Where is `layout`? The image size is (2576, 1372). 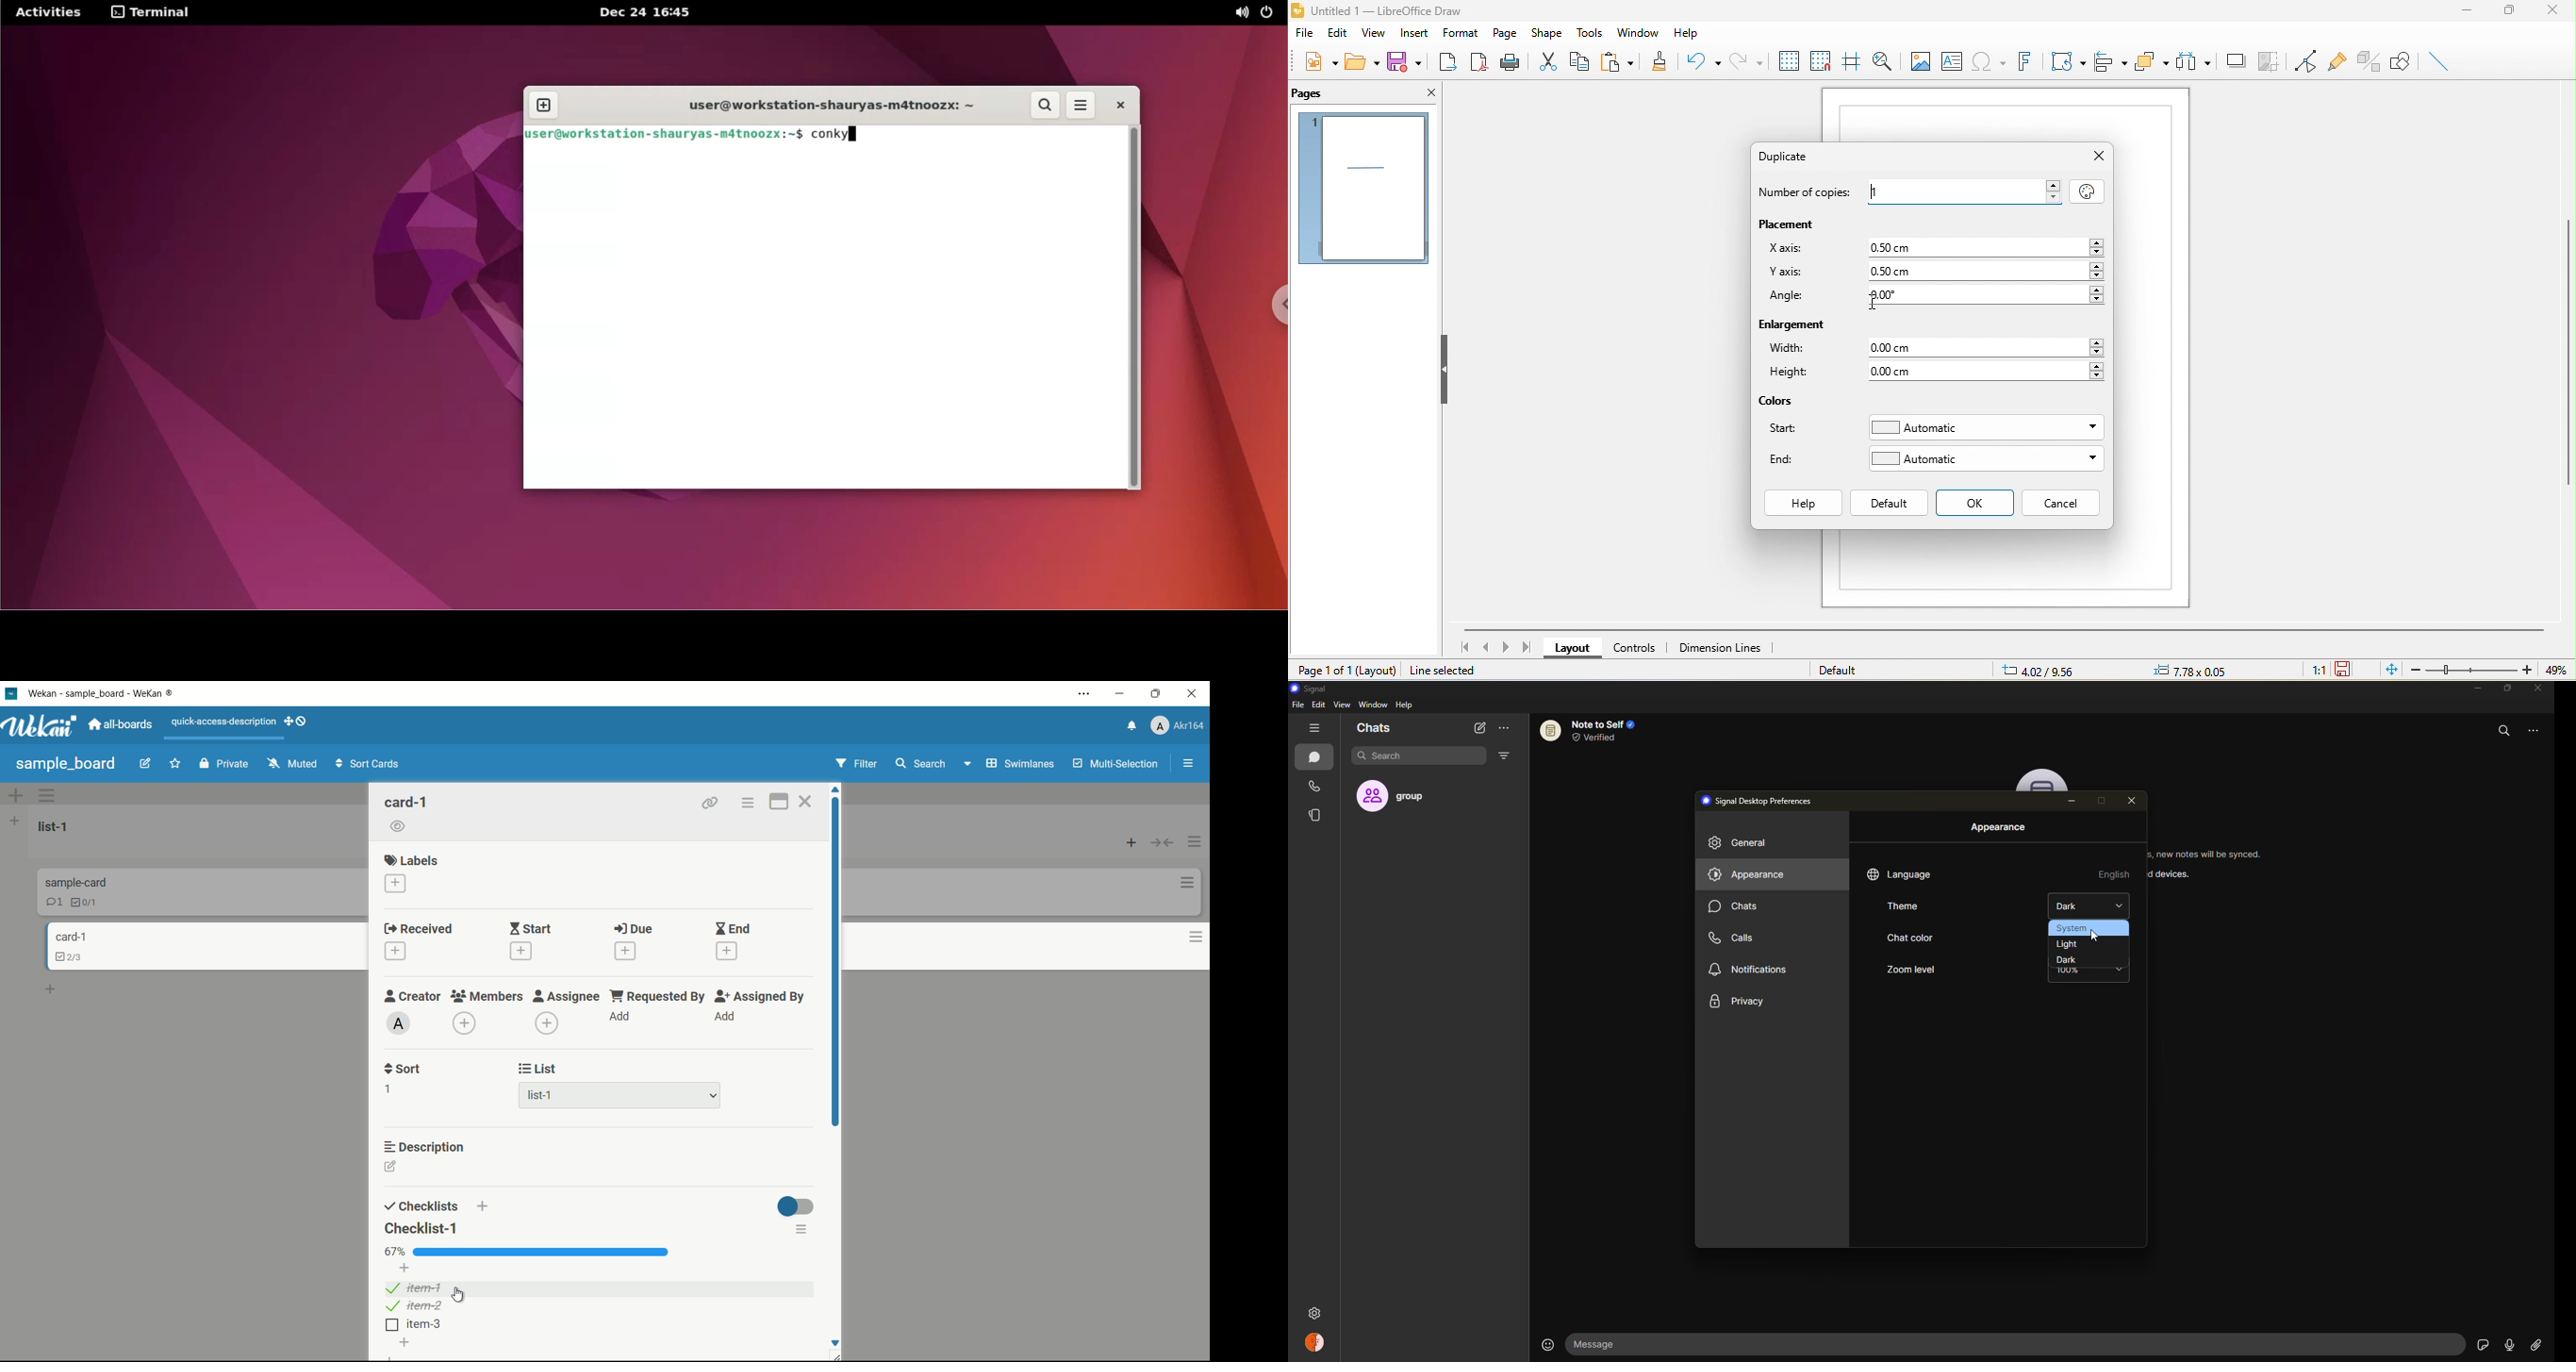
layout is located at coordinates (1569, 649).